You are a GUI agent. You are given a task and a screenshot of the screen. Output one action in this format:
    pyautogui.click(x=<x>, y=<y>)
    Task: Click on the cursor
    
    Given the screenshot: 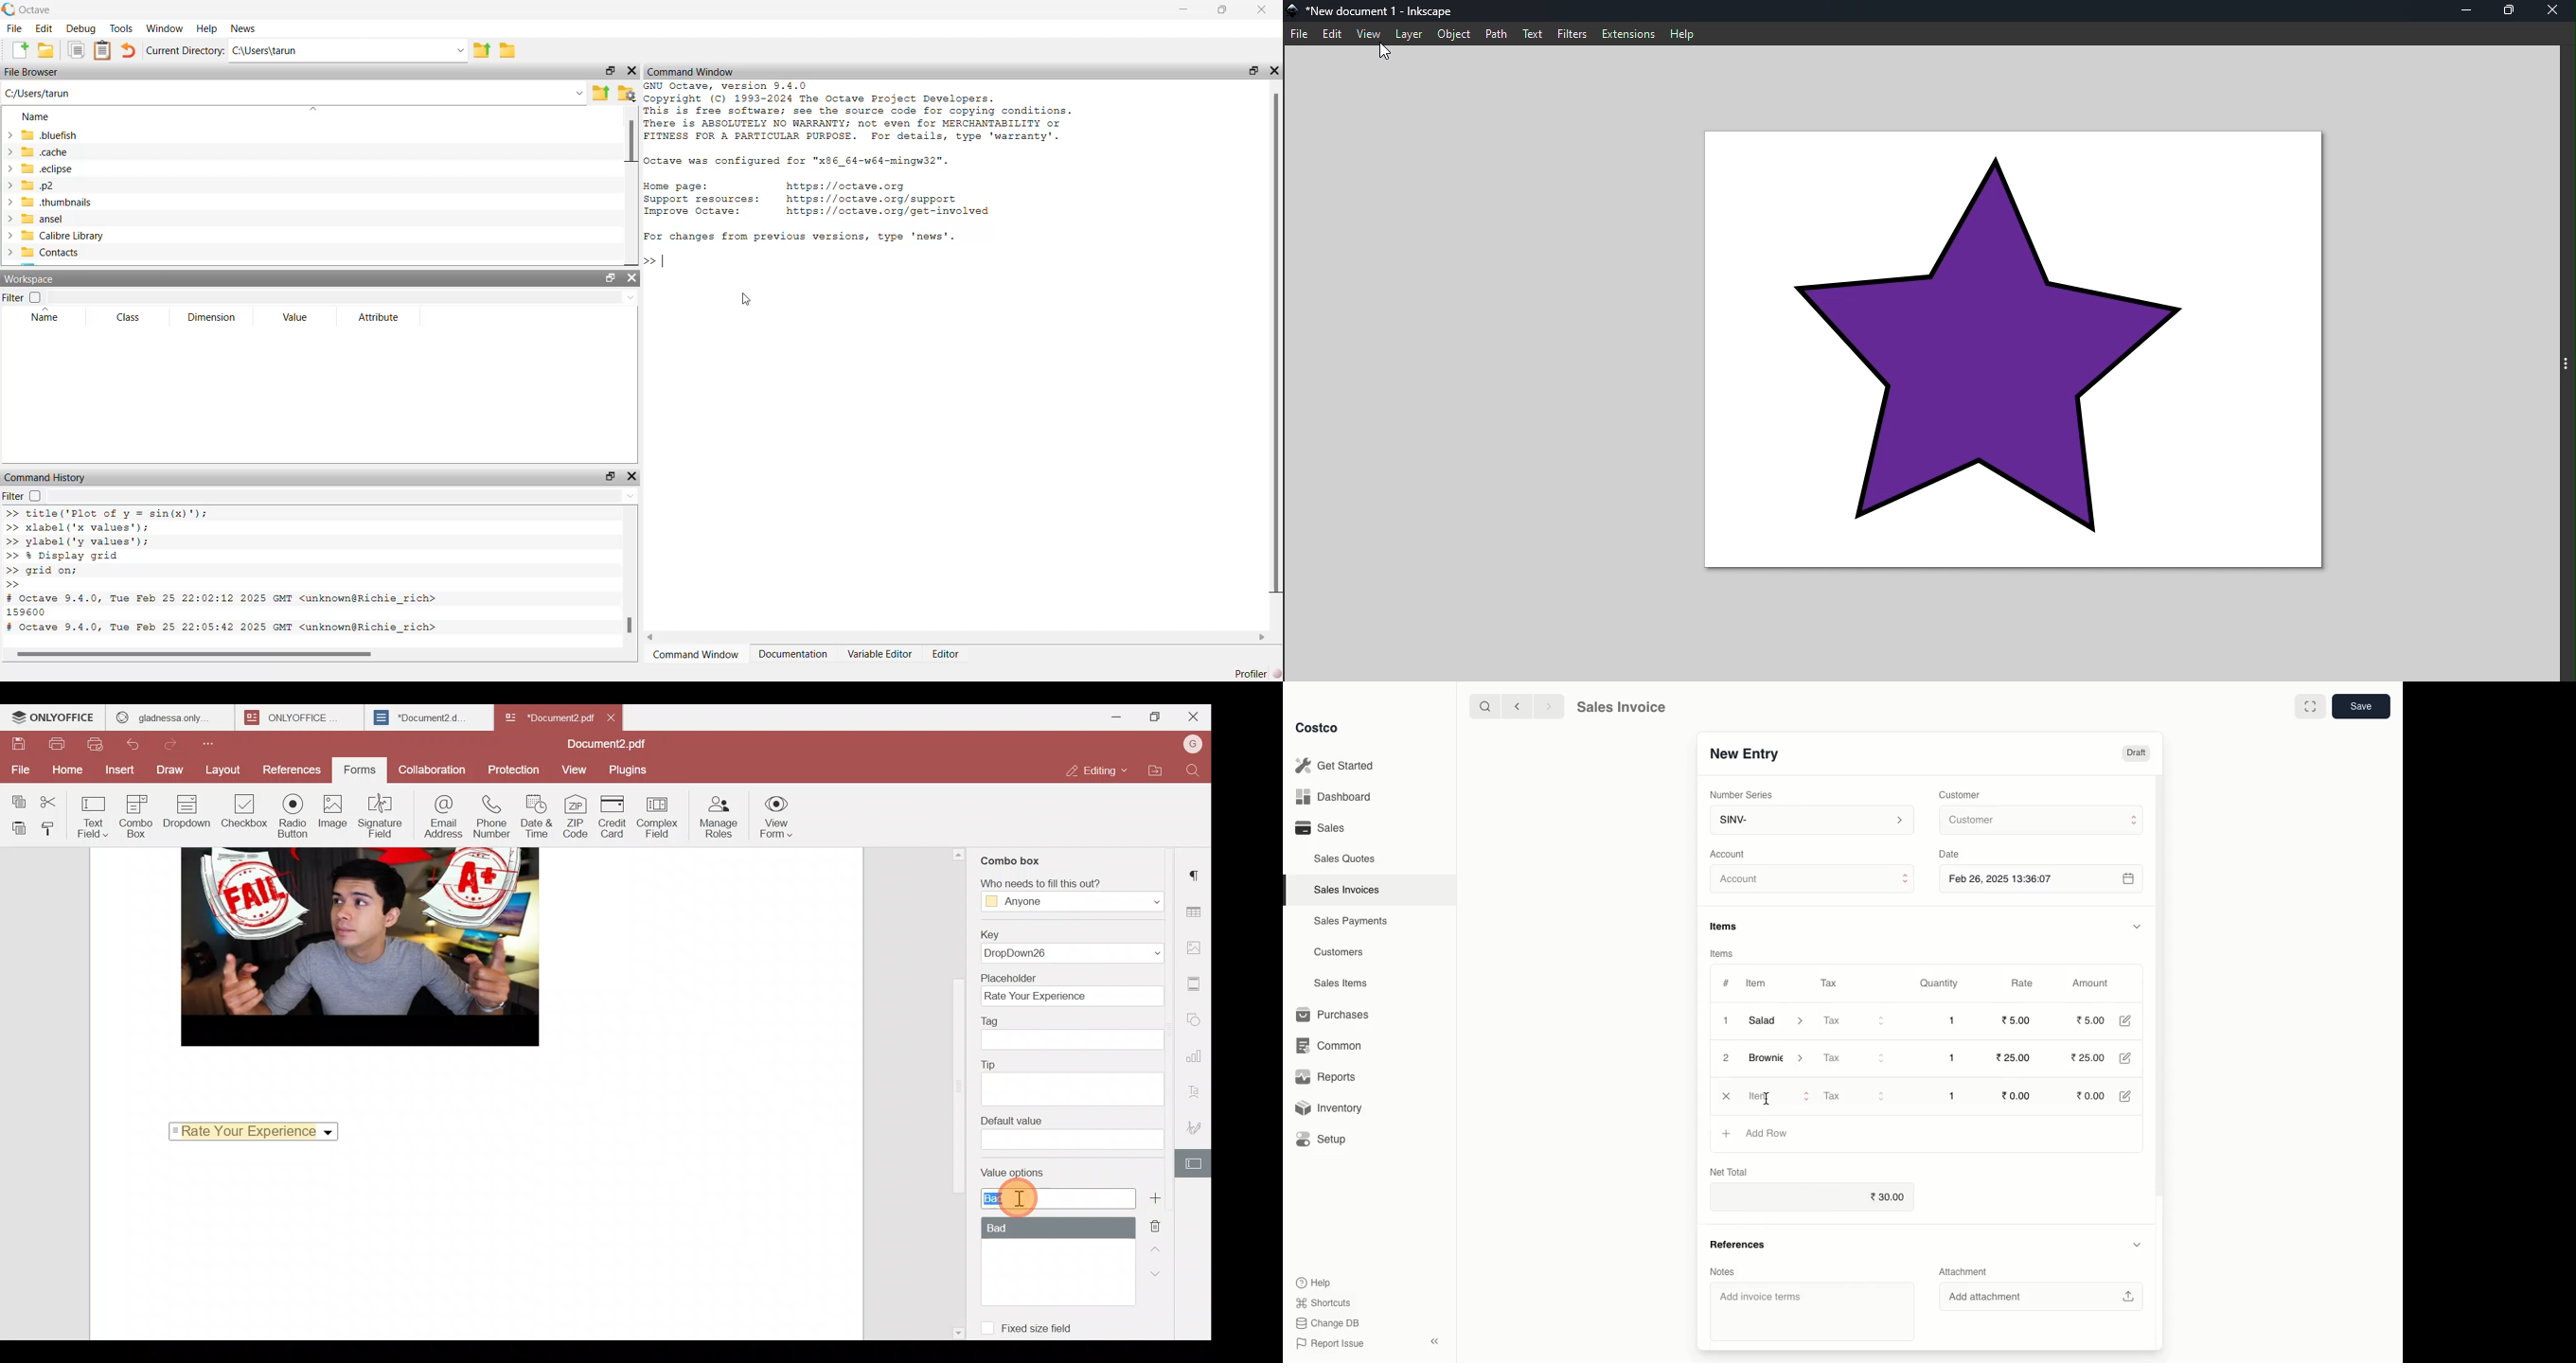 What is the action you would take?
    pyautogui.click(x=744, y=299)
    